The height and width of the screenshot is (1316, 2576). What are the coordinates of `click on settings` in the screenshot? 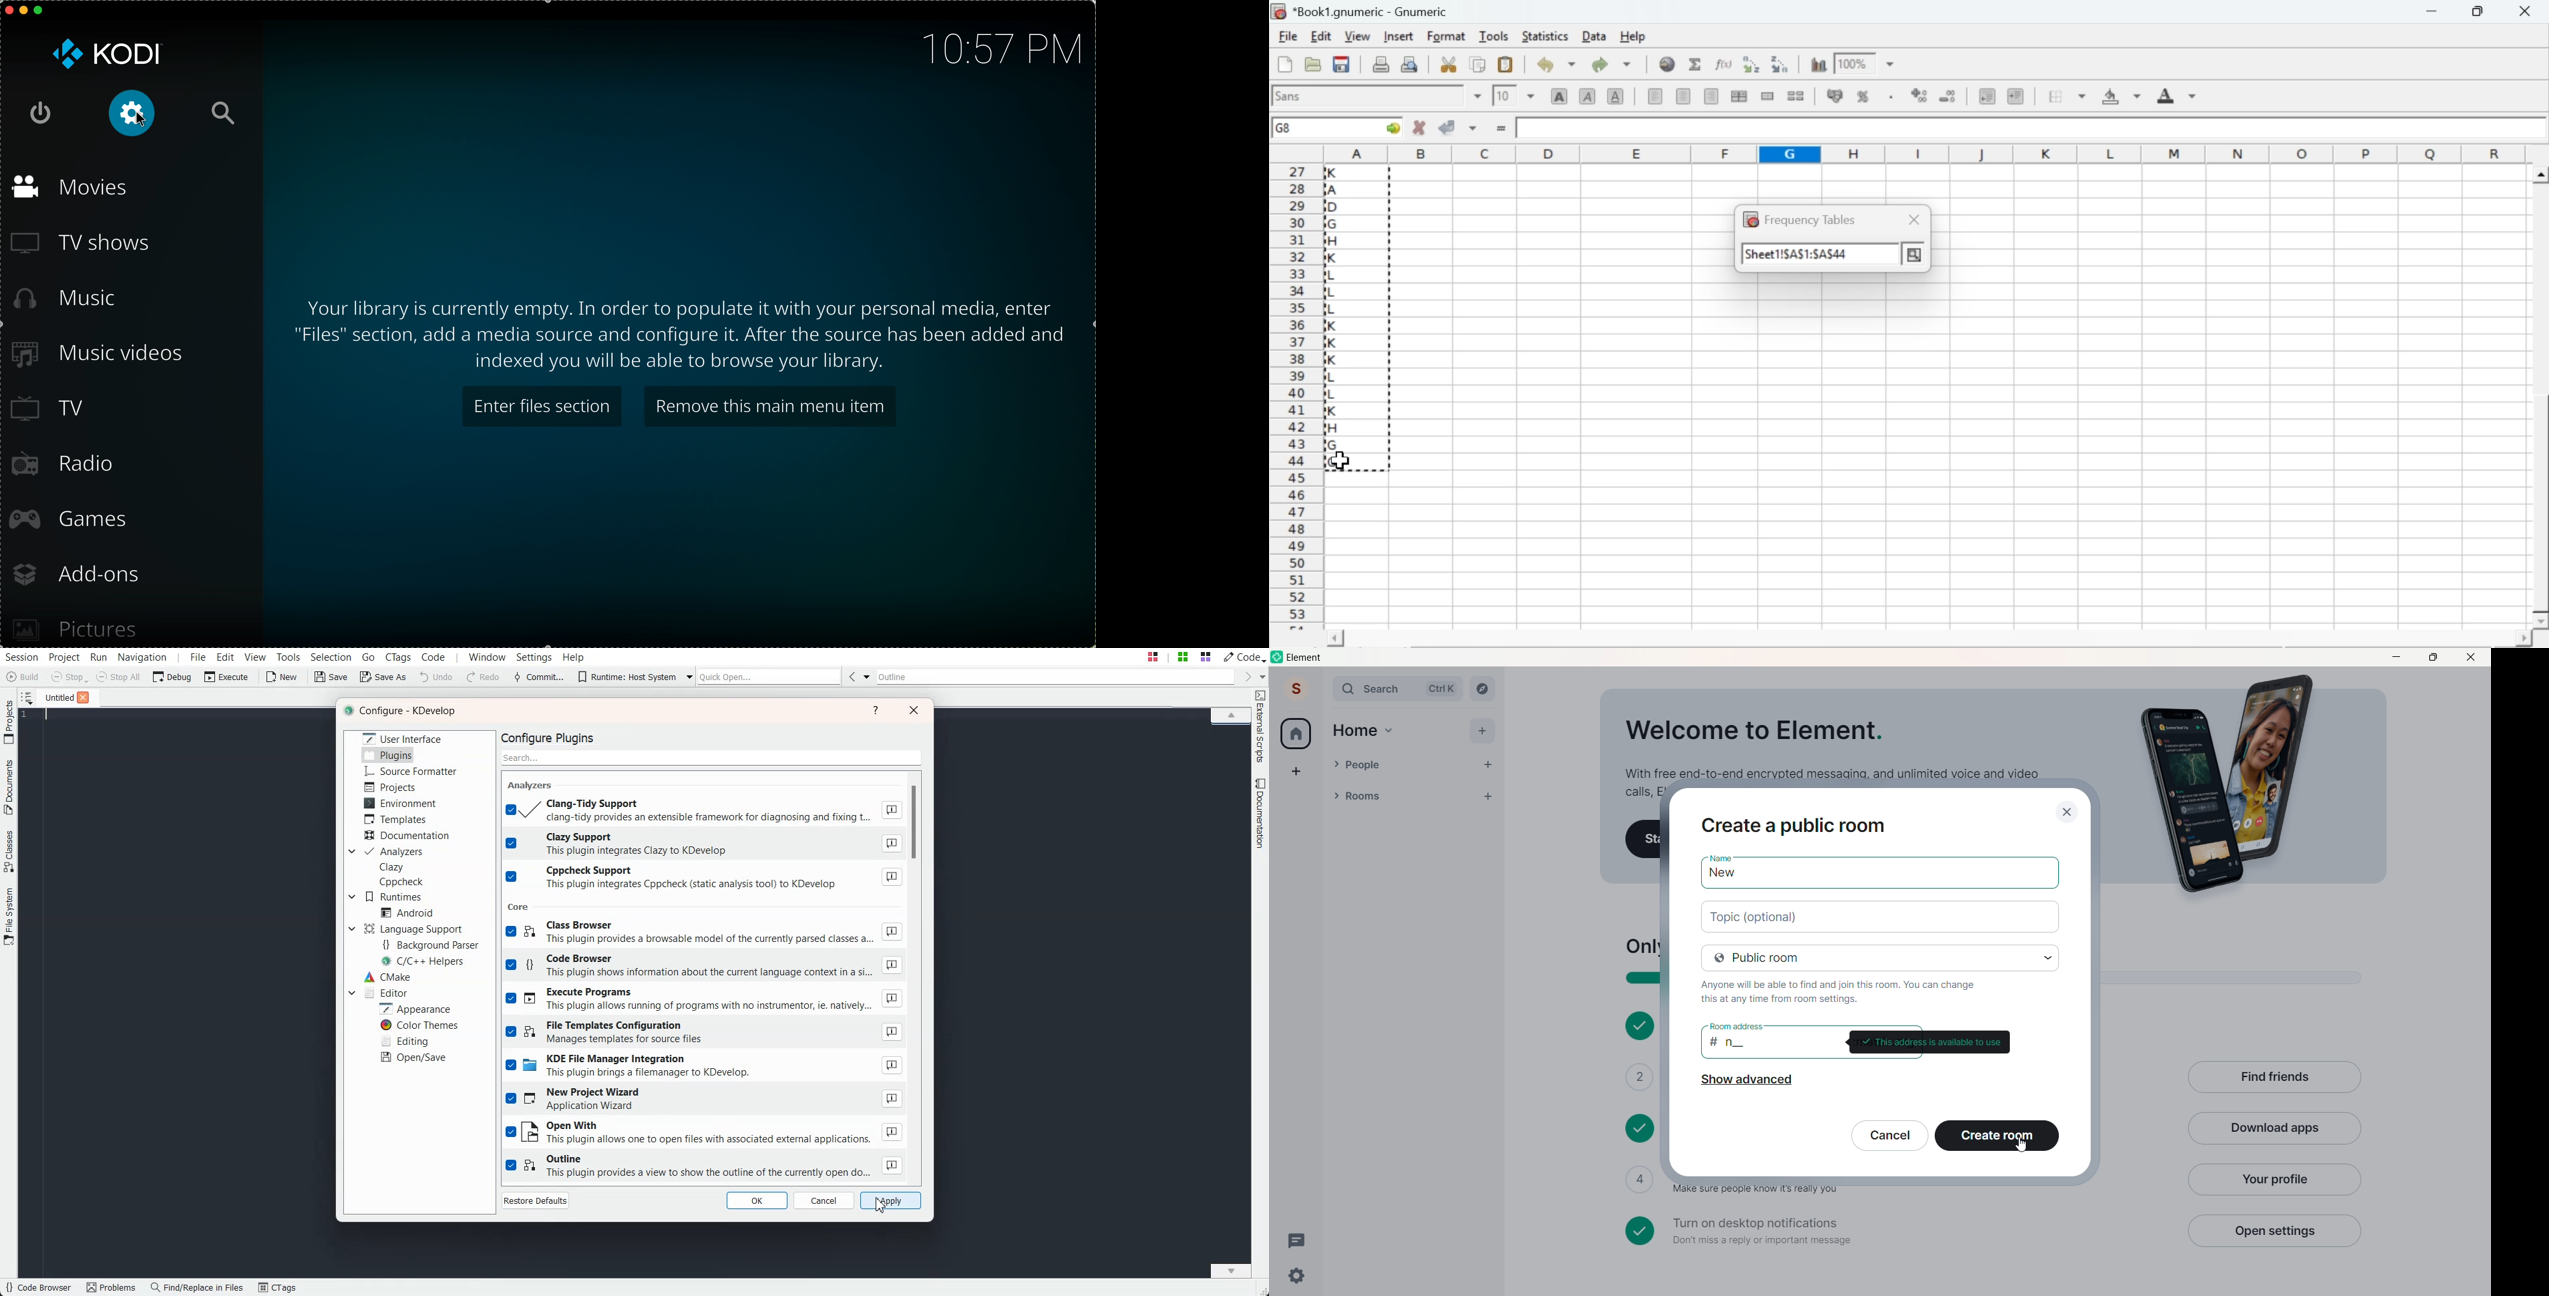 It's located at (133, 113).